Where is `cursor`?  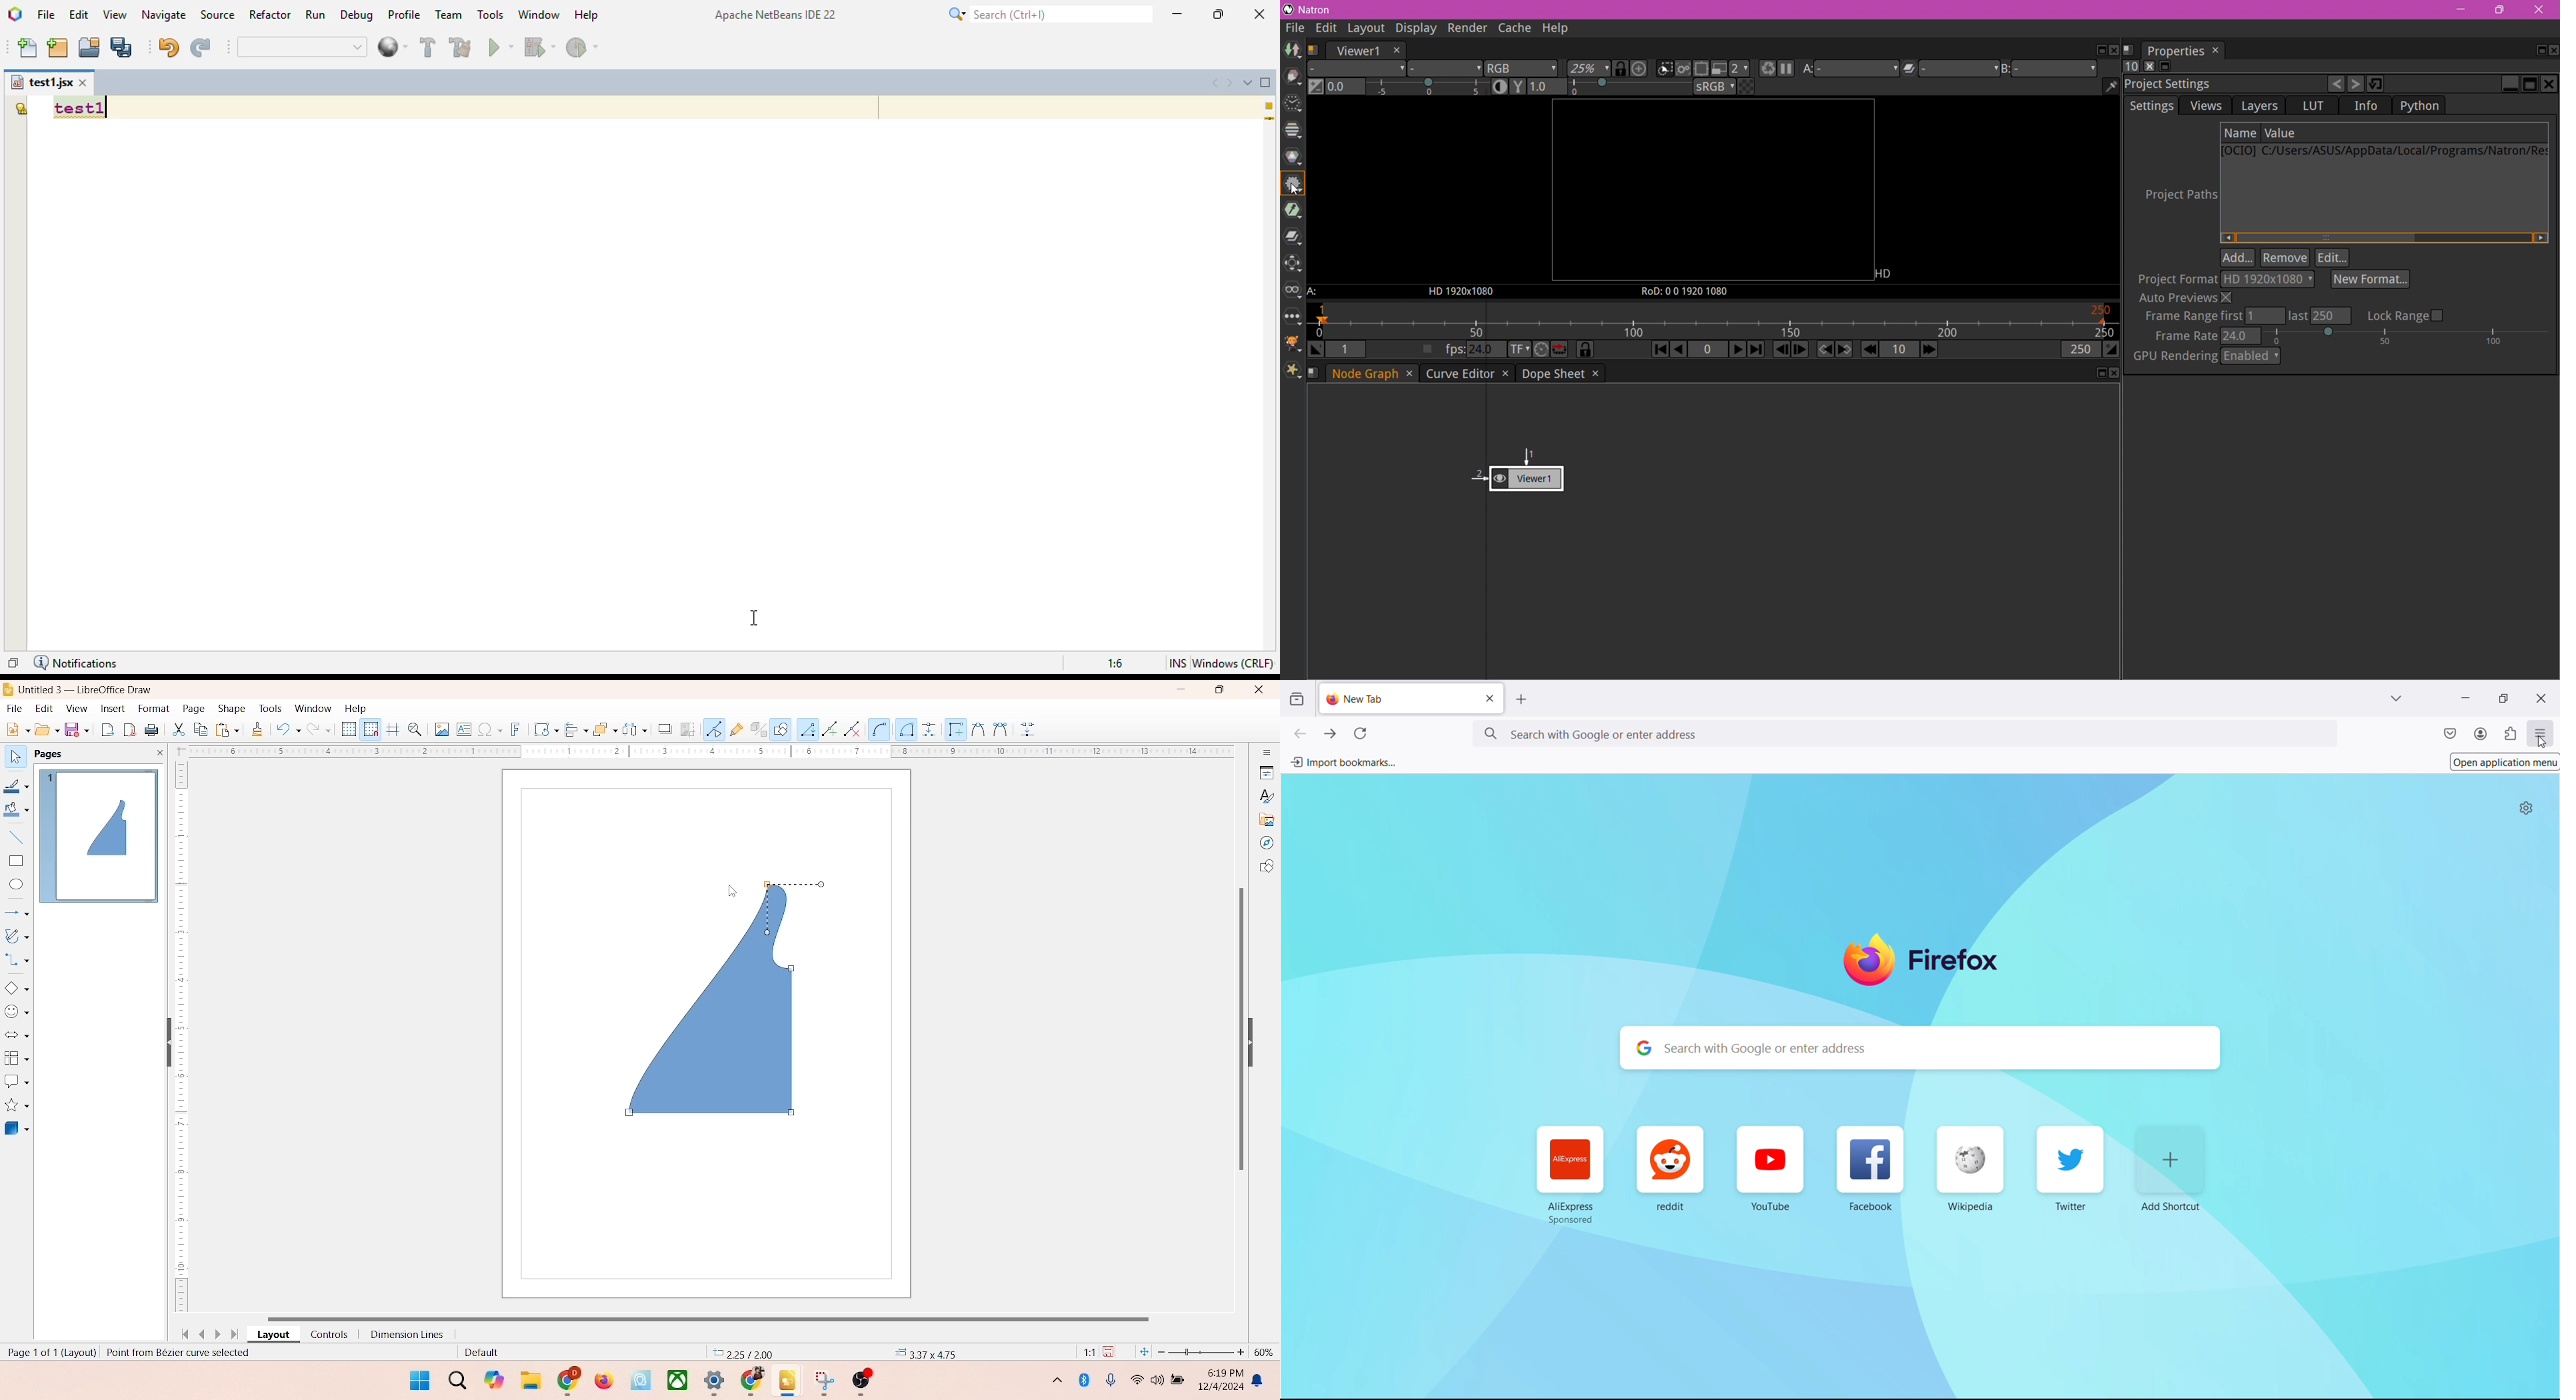
cursor is located at coordinates (734, 892).